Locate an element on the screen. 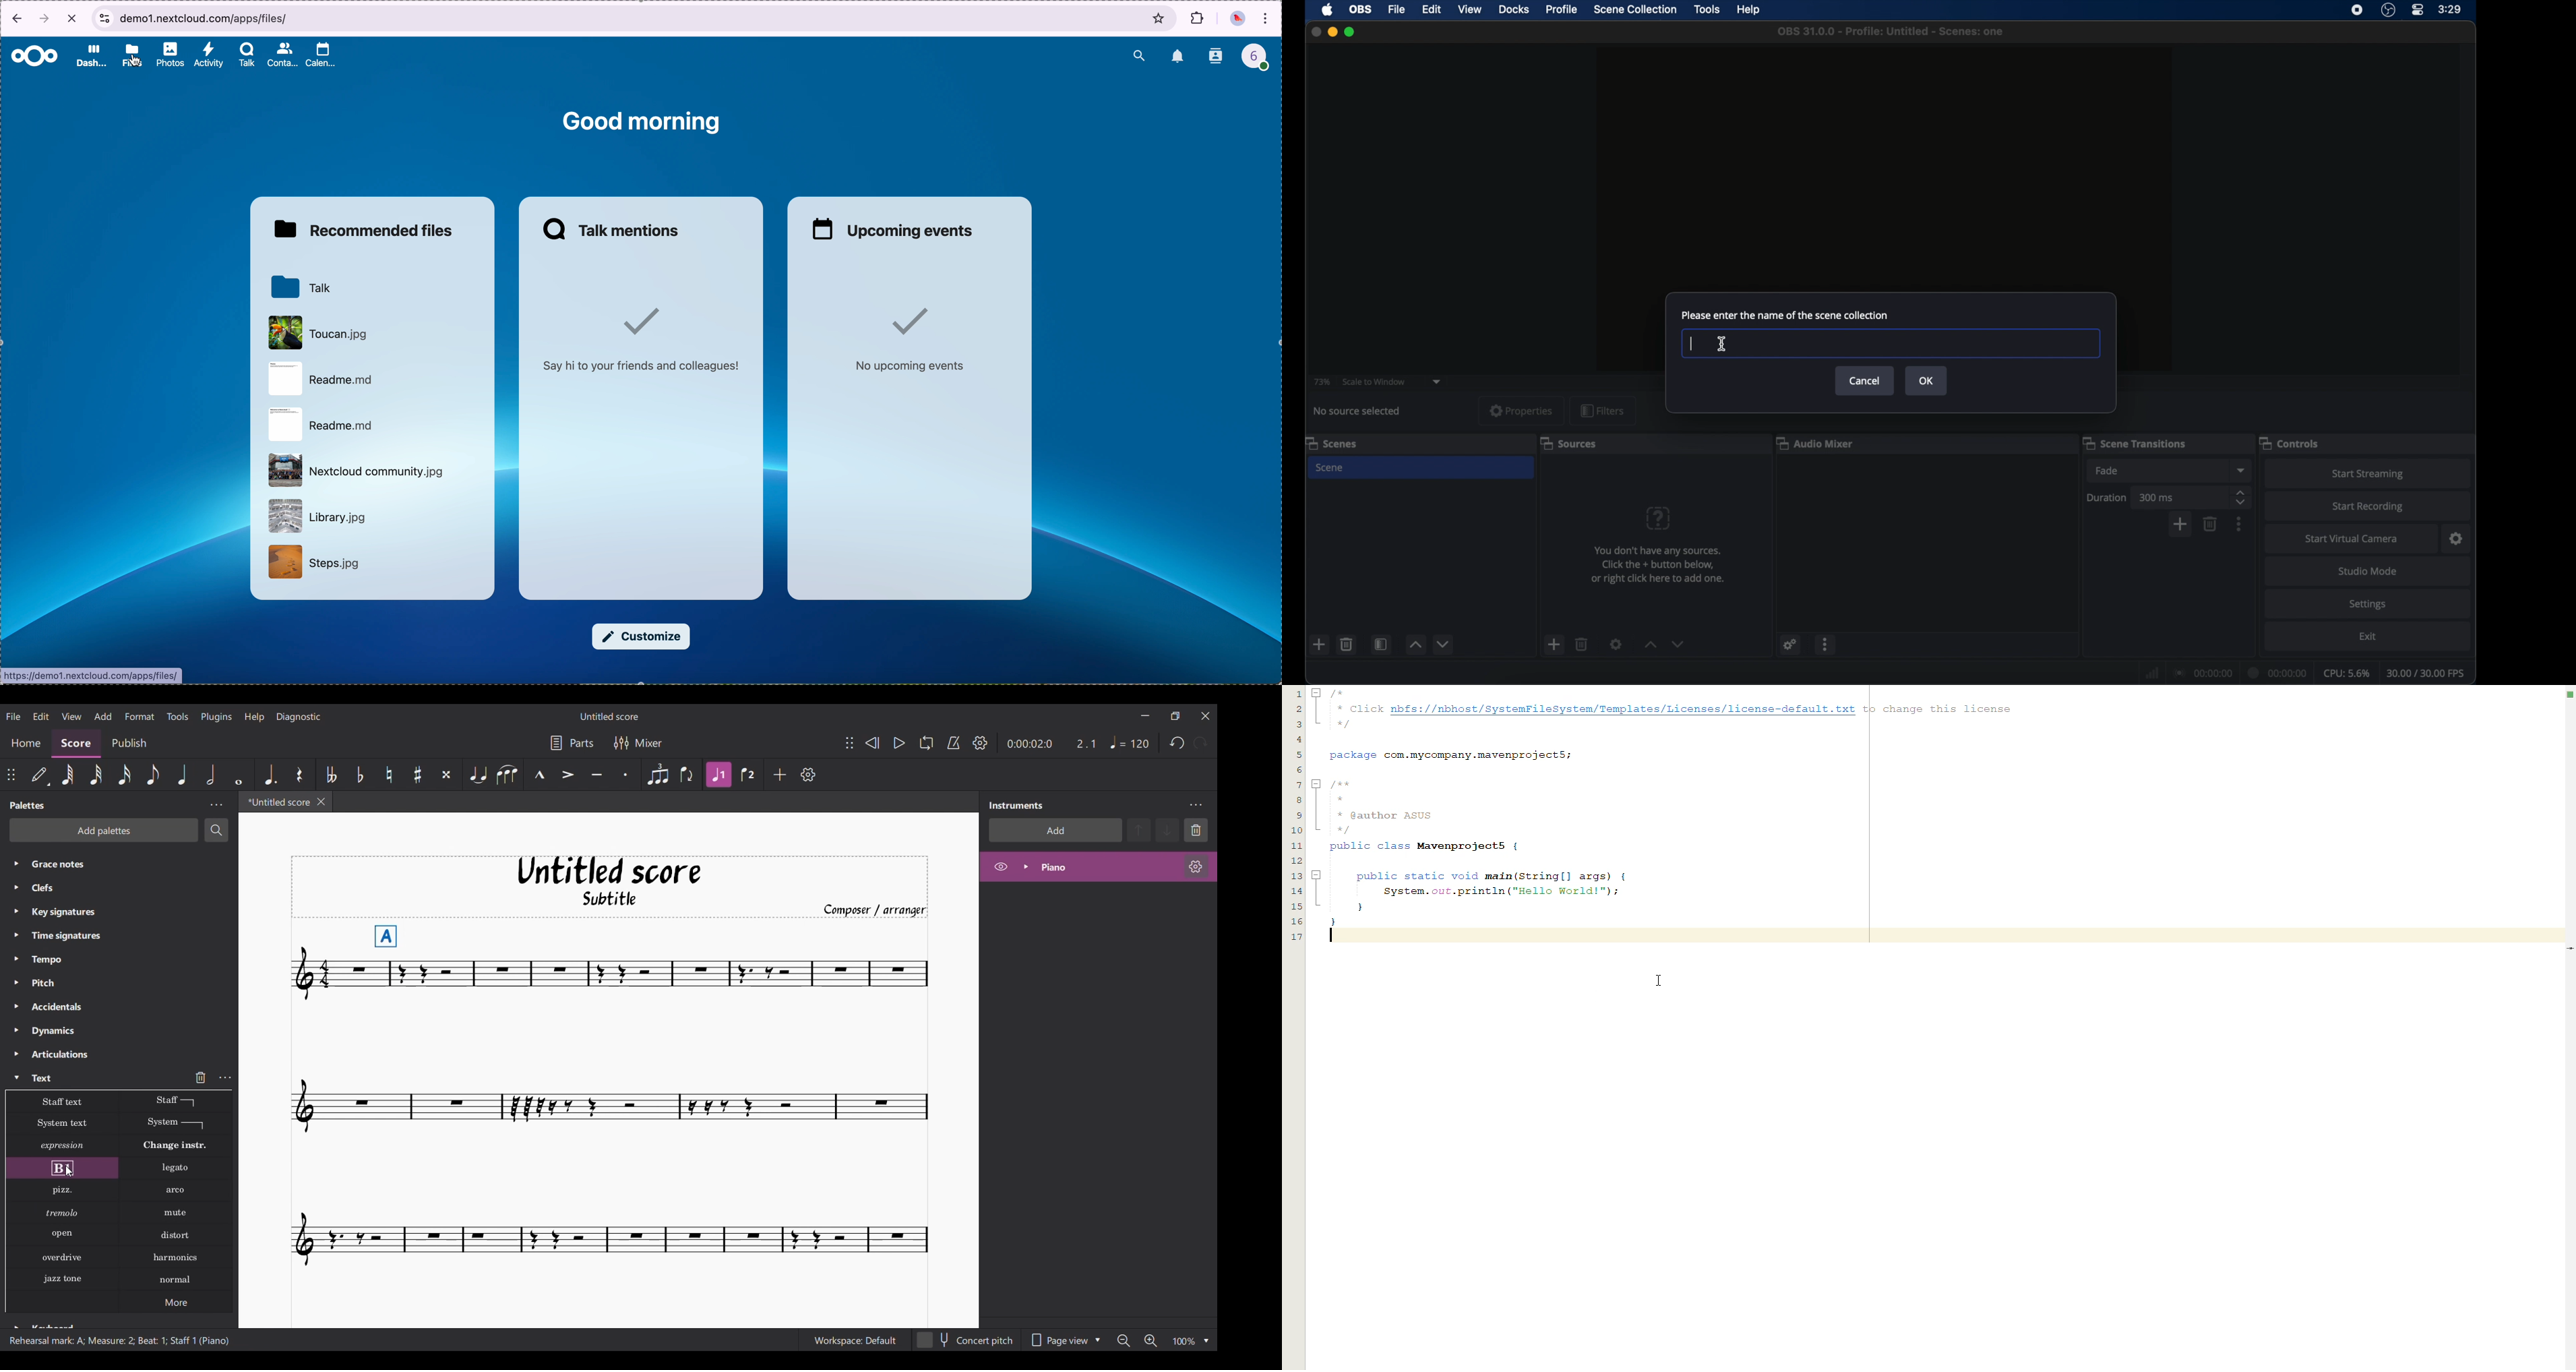 Image resolution: width=2576 pixels, height=1372 pixels. scene transitions is located at coordinates (2134, 443).